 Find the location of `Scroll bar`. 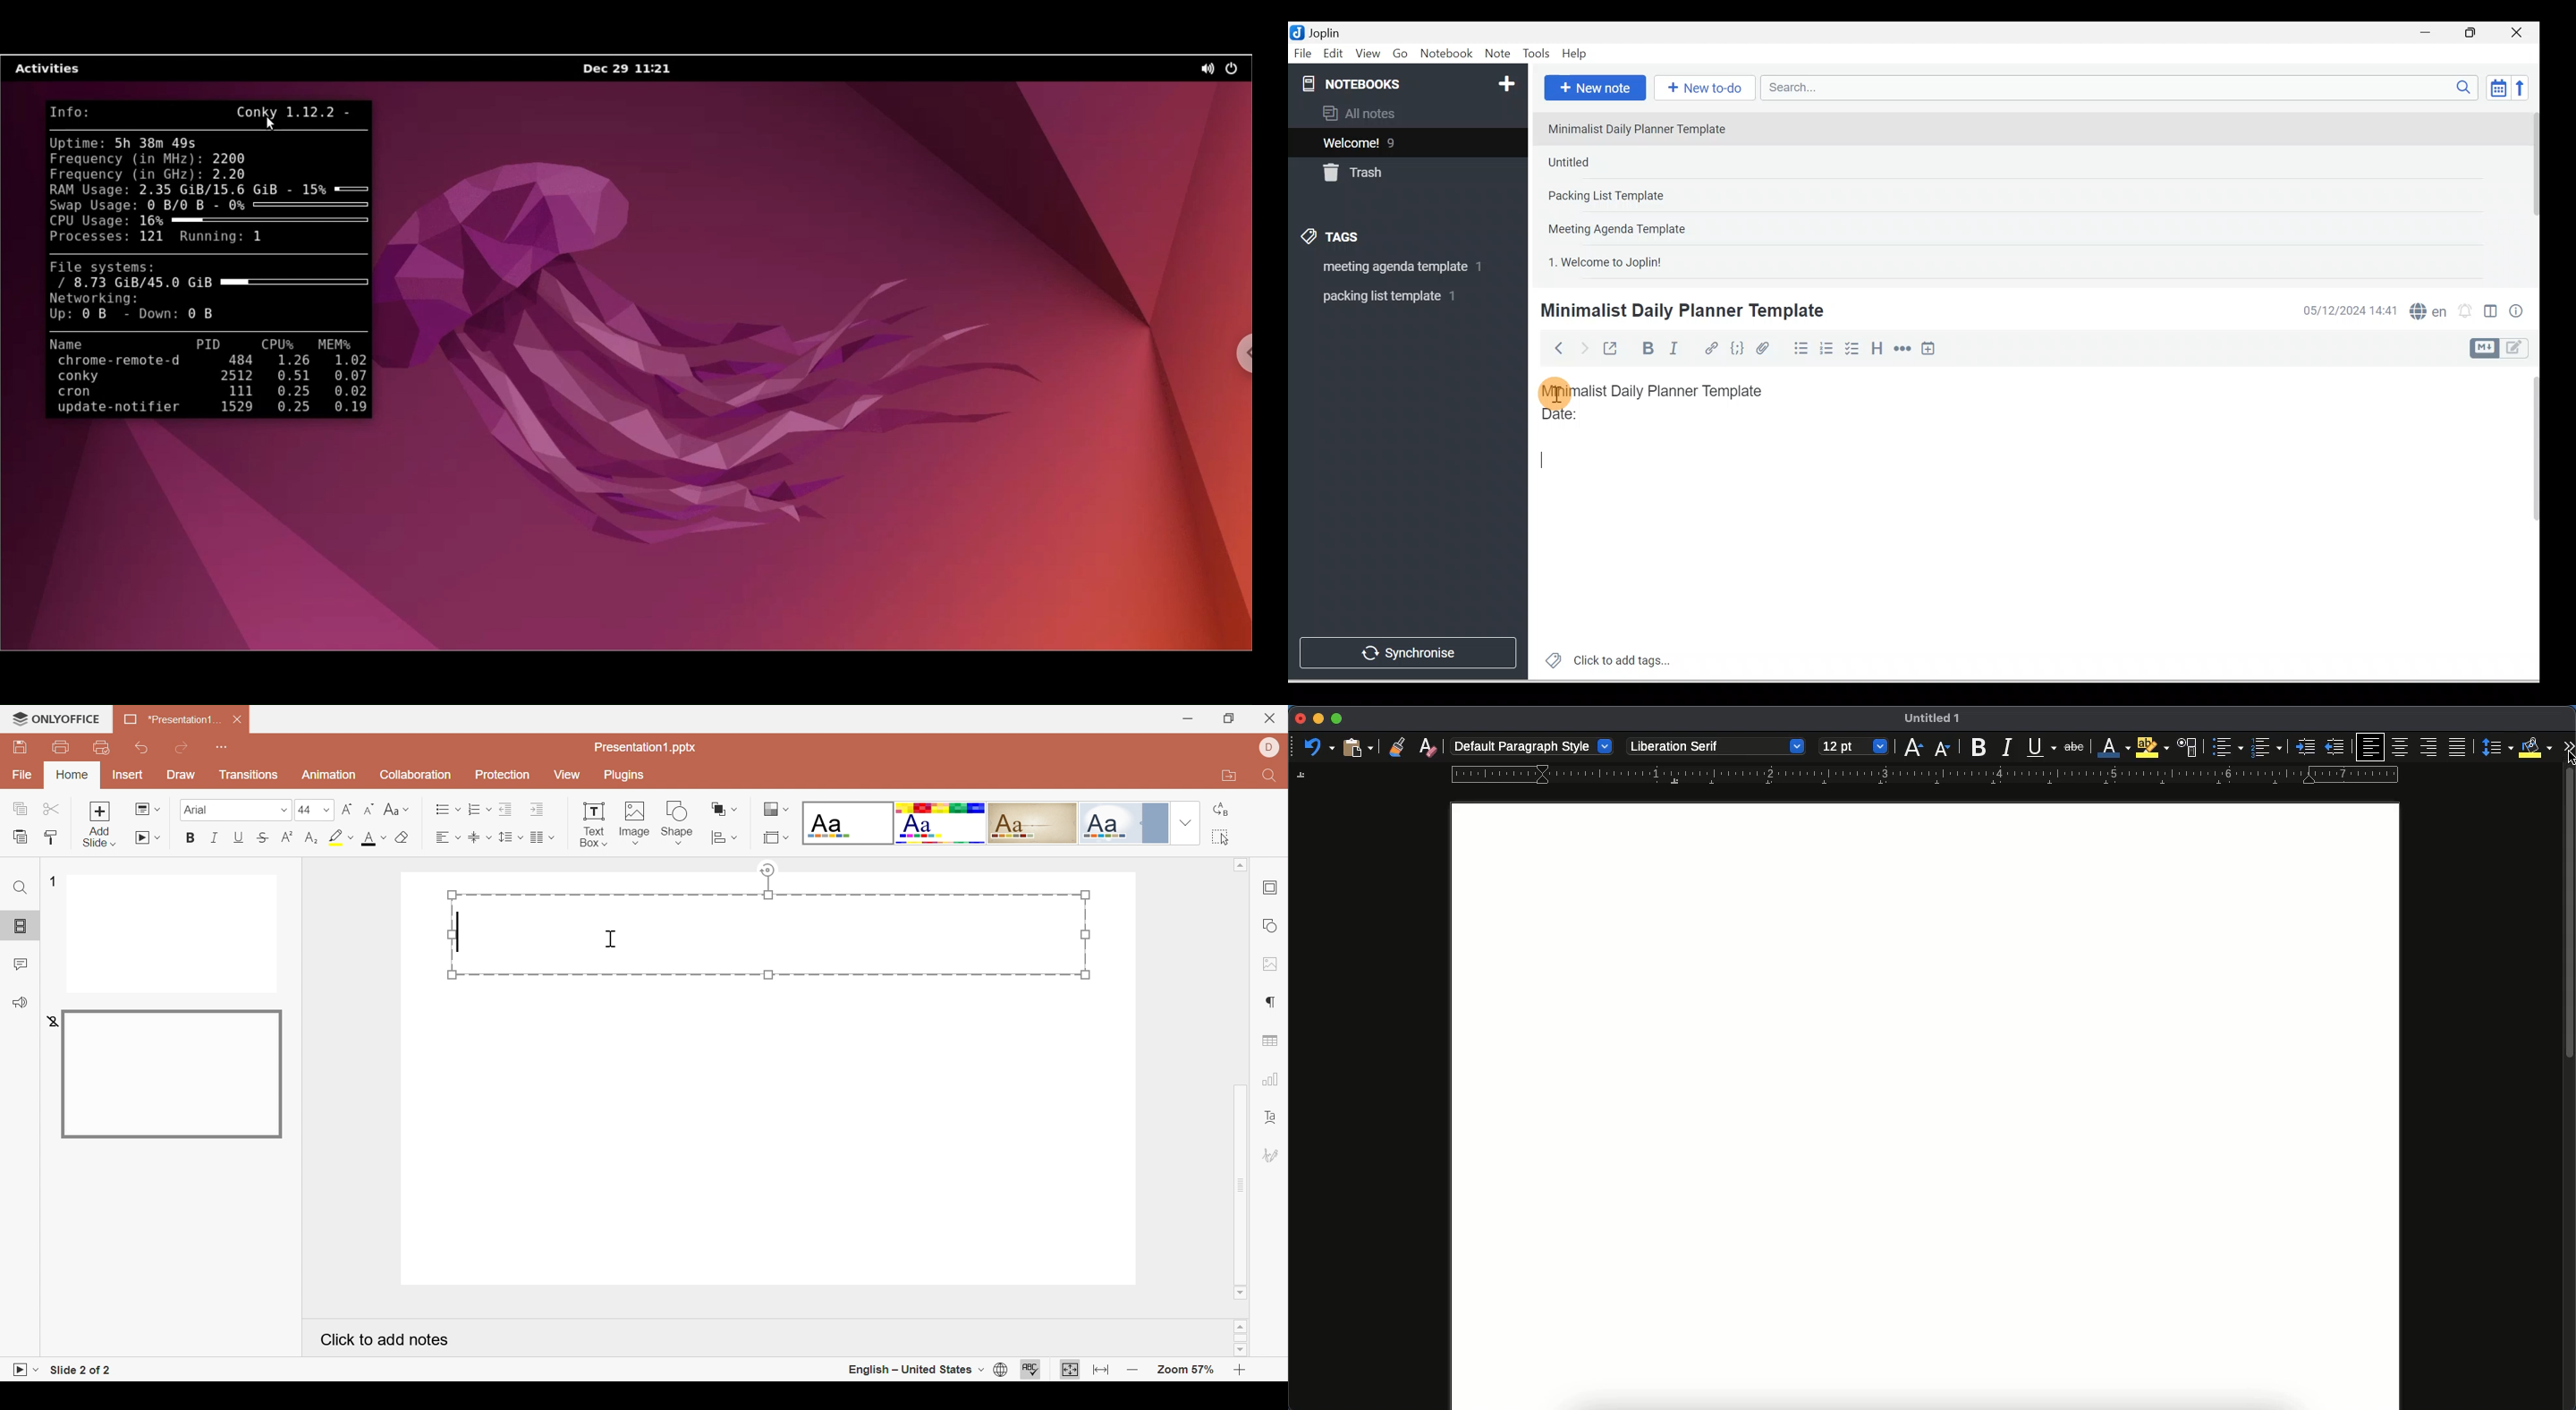

Scroll bar is located at coordinates (2531, 193).